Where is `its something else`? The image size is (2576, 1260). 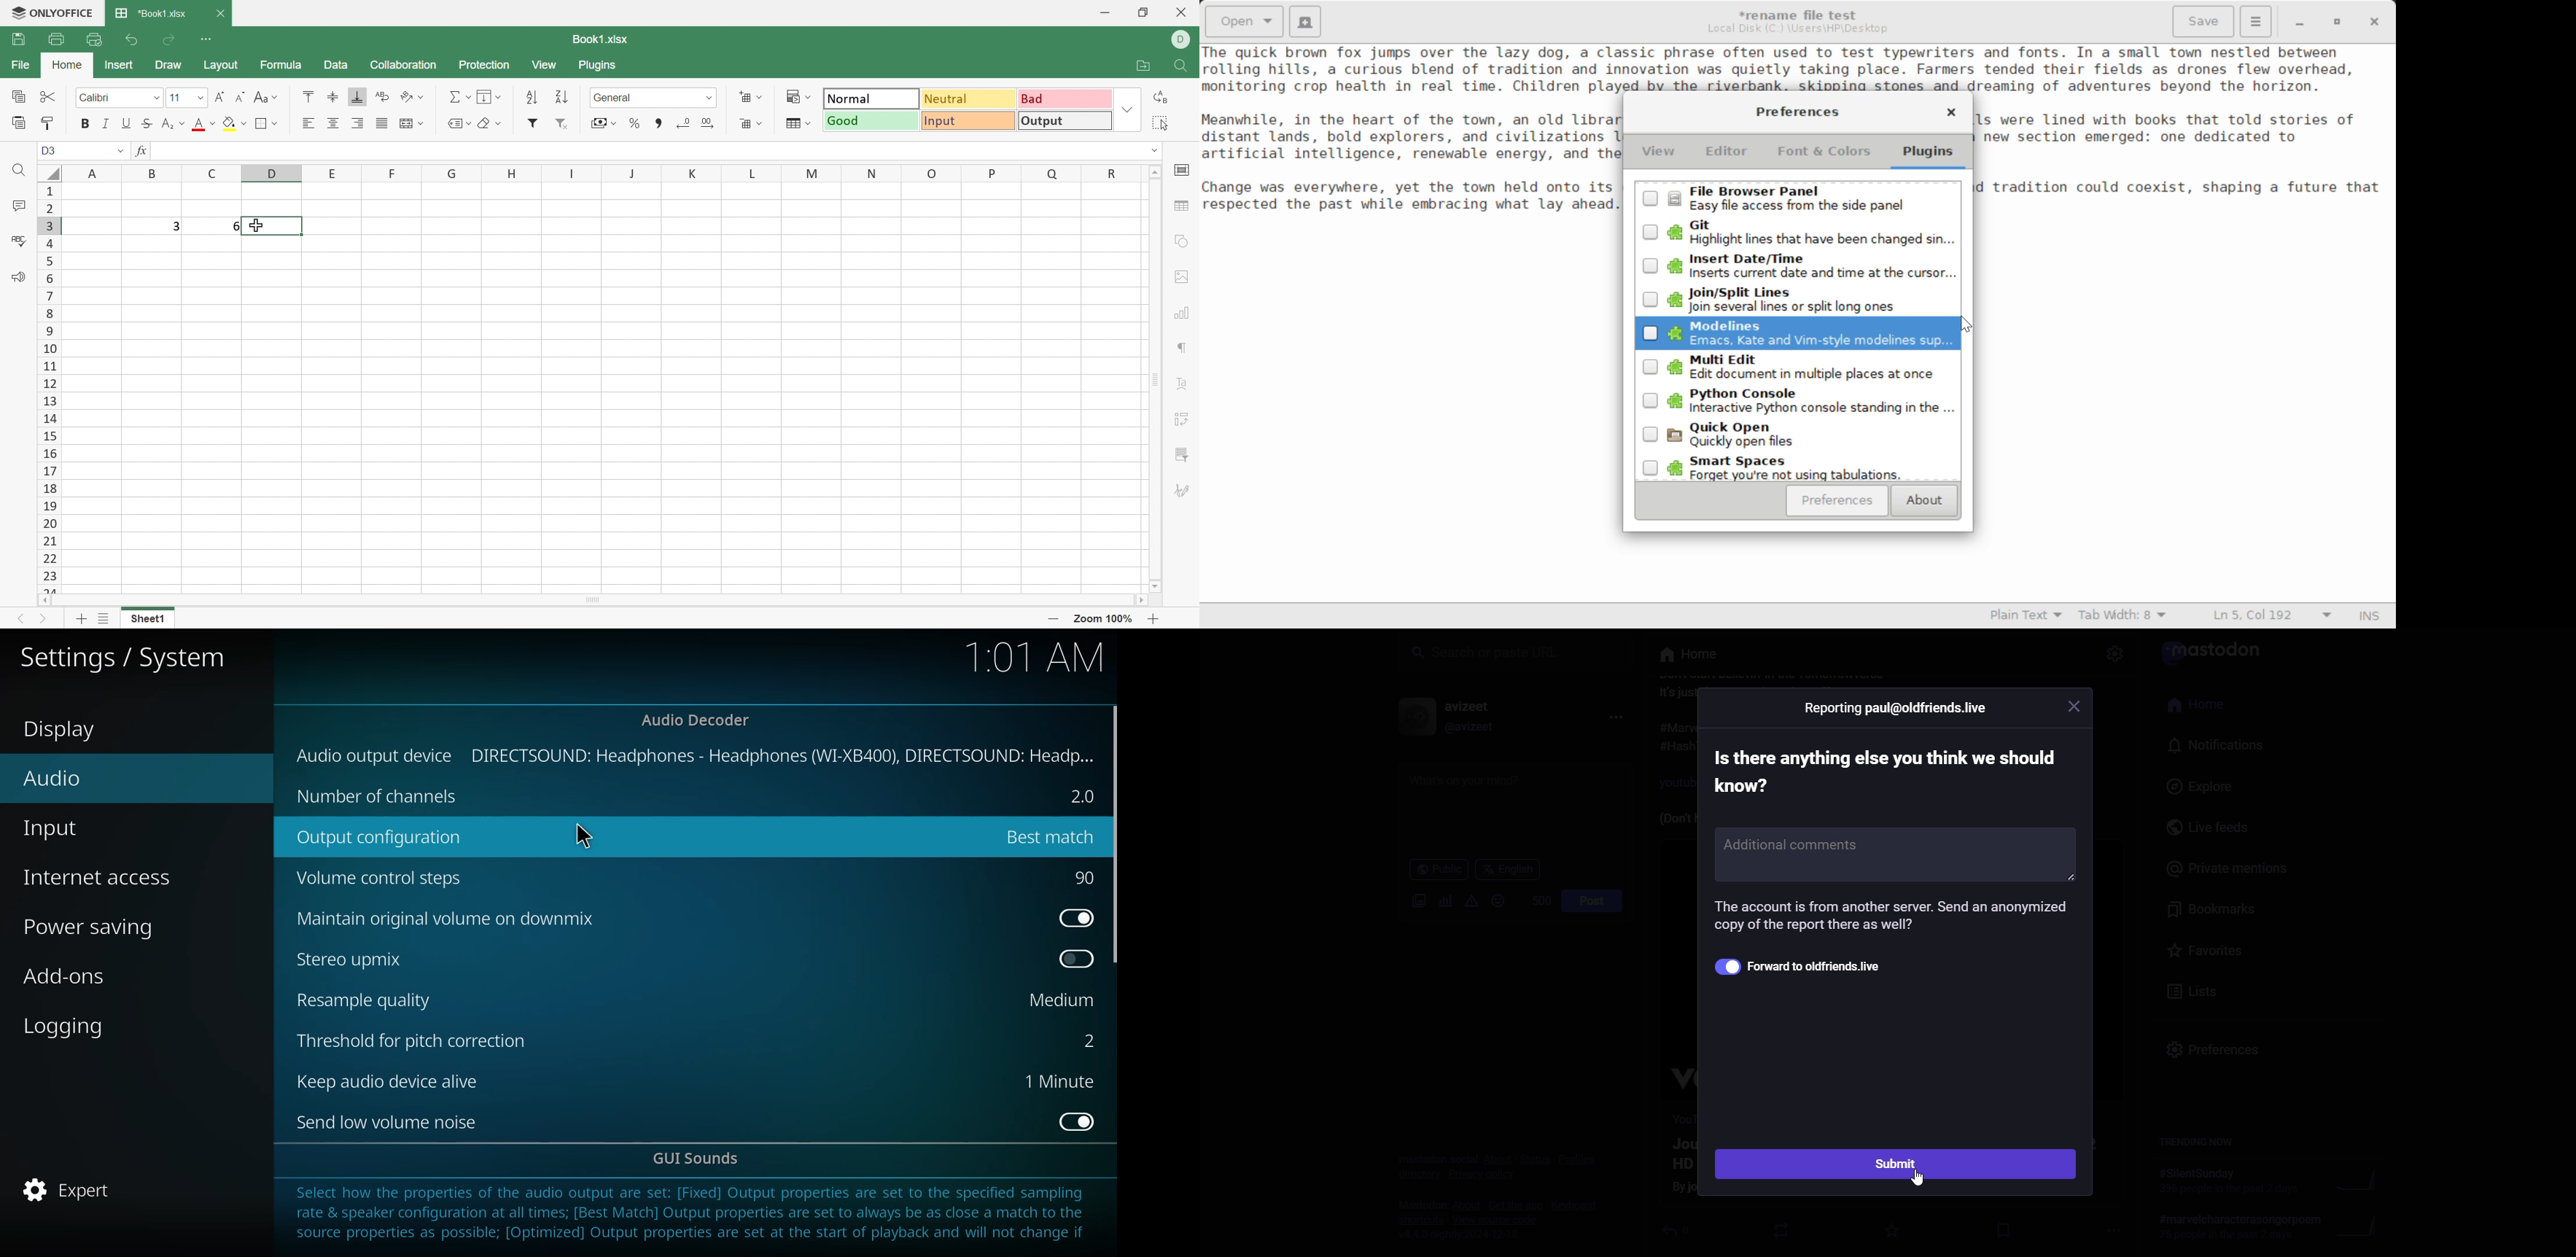
its something else is located at coordinates (1686, 655).